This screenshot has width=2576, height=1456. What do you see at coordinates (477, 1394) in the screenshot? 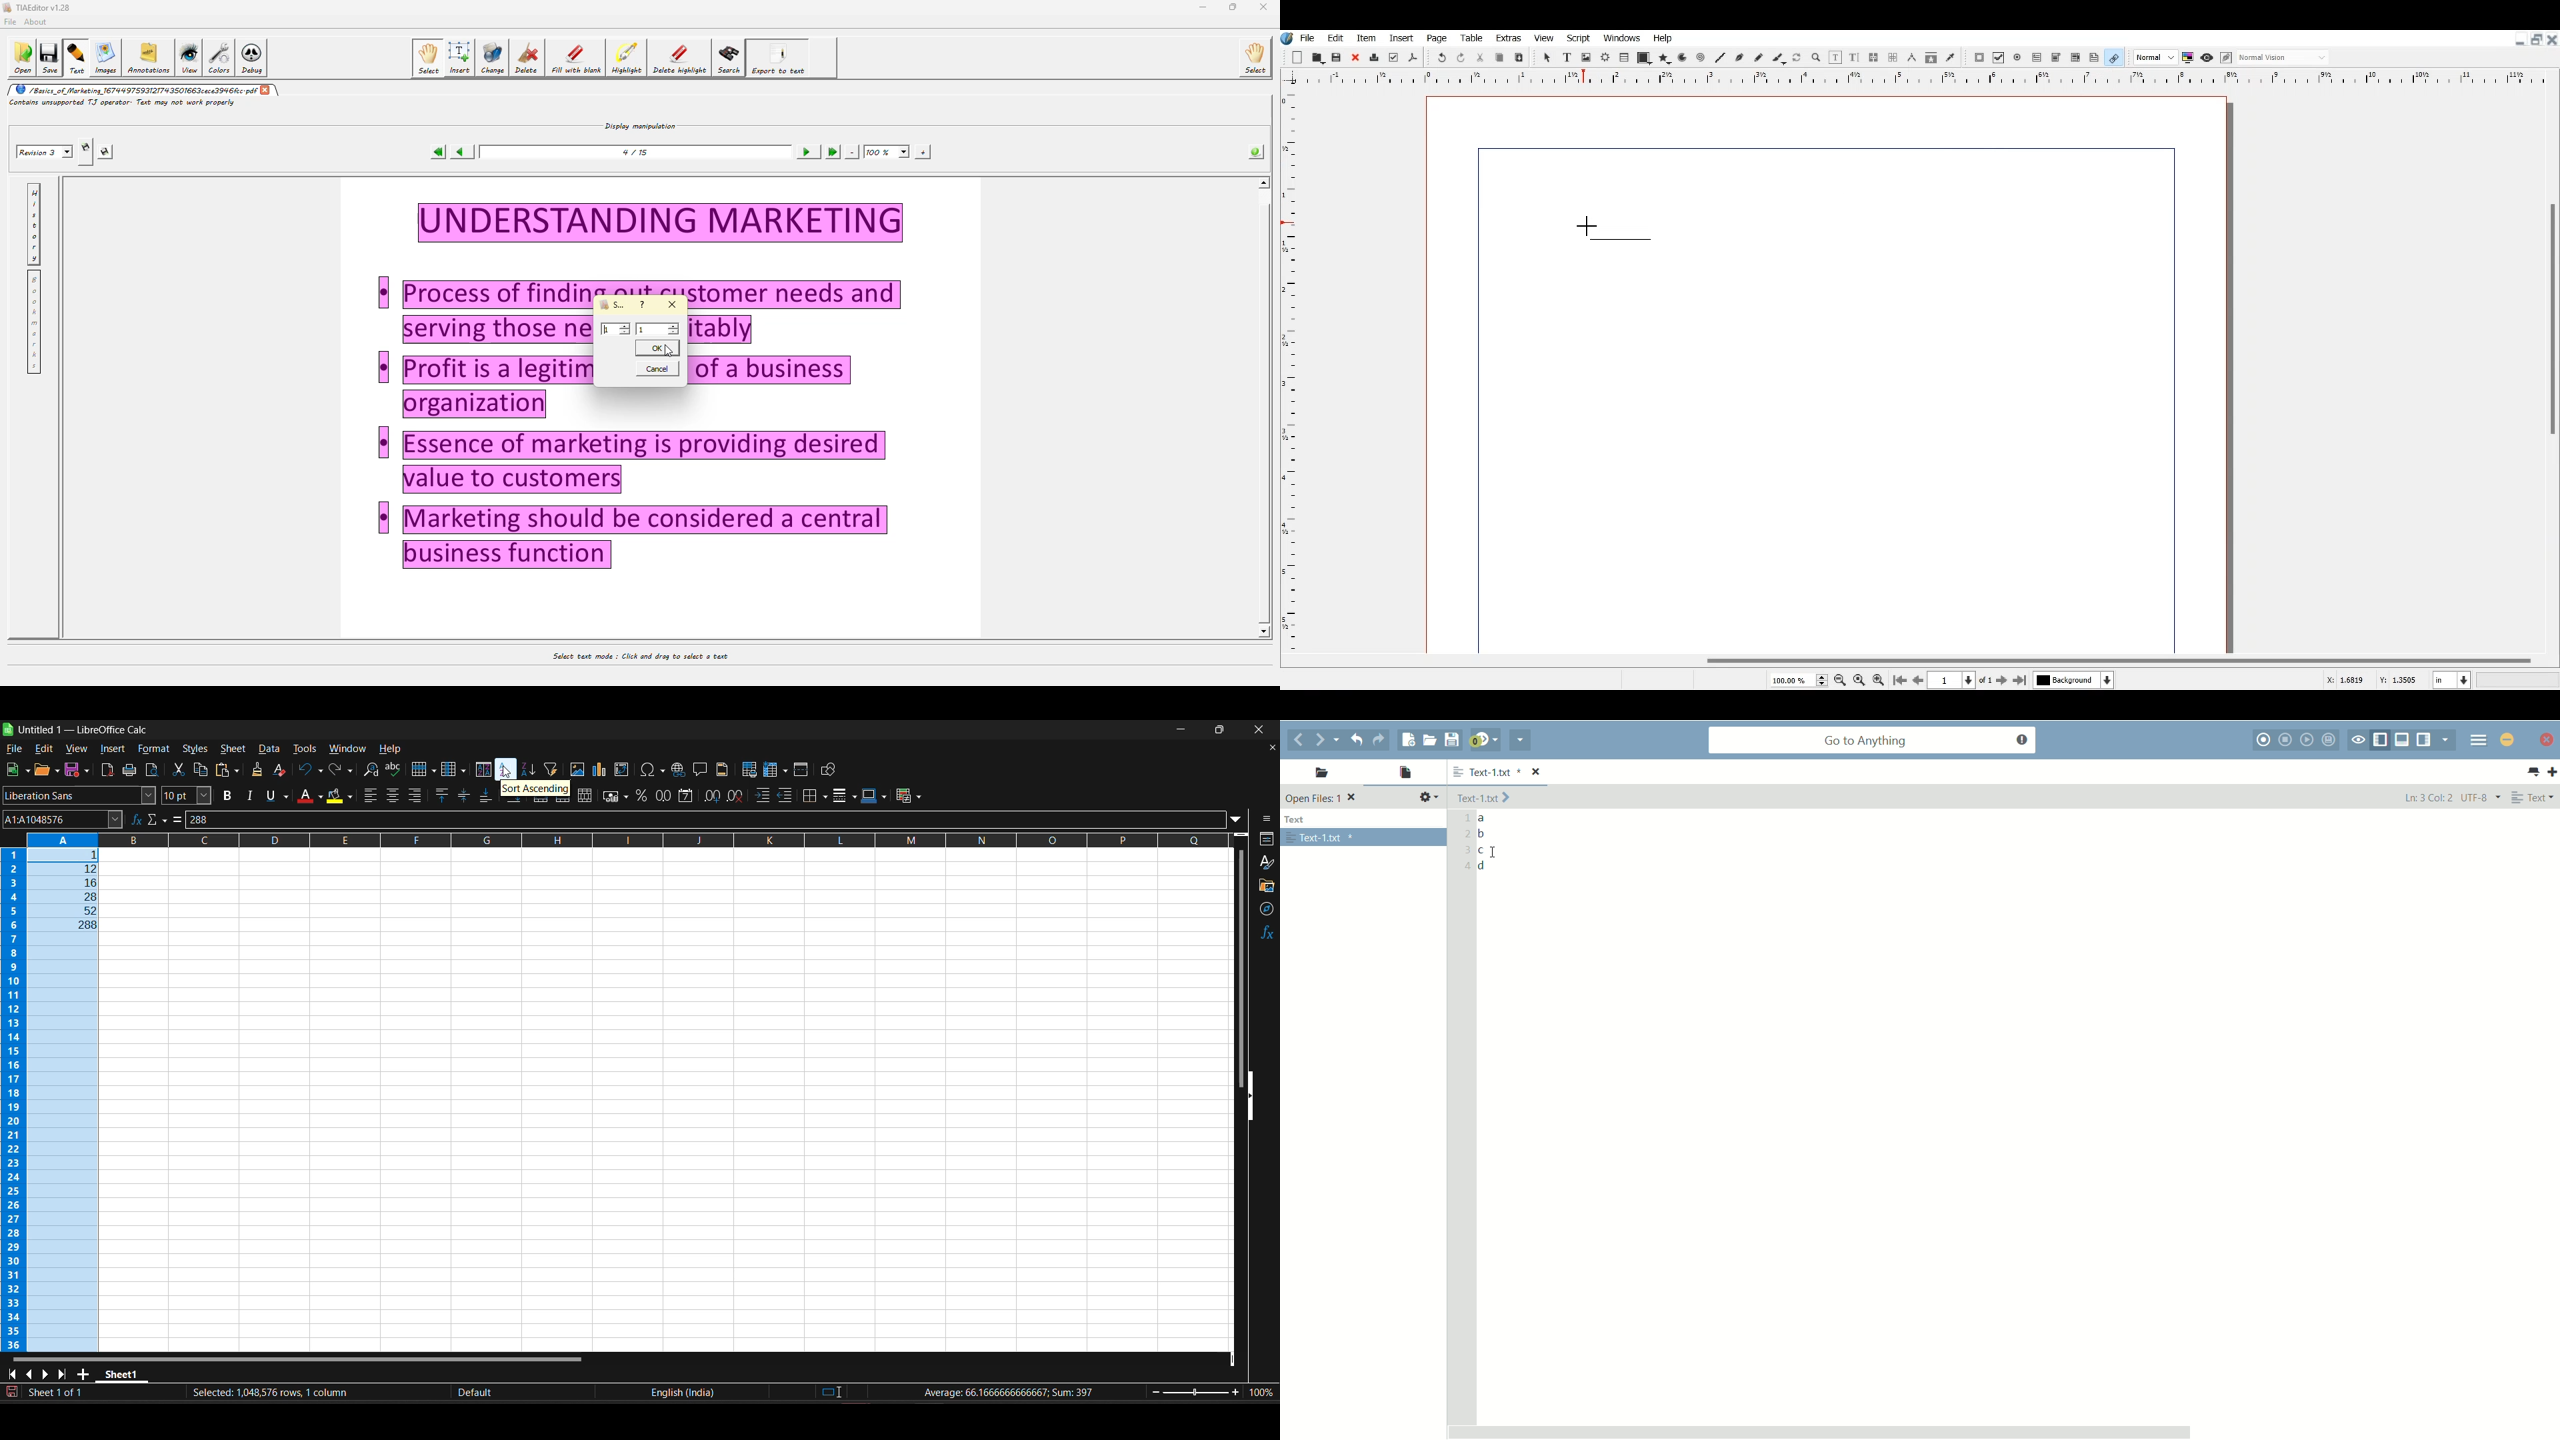
I see `default` at bounding box center [477, 1394].